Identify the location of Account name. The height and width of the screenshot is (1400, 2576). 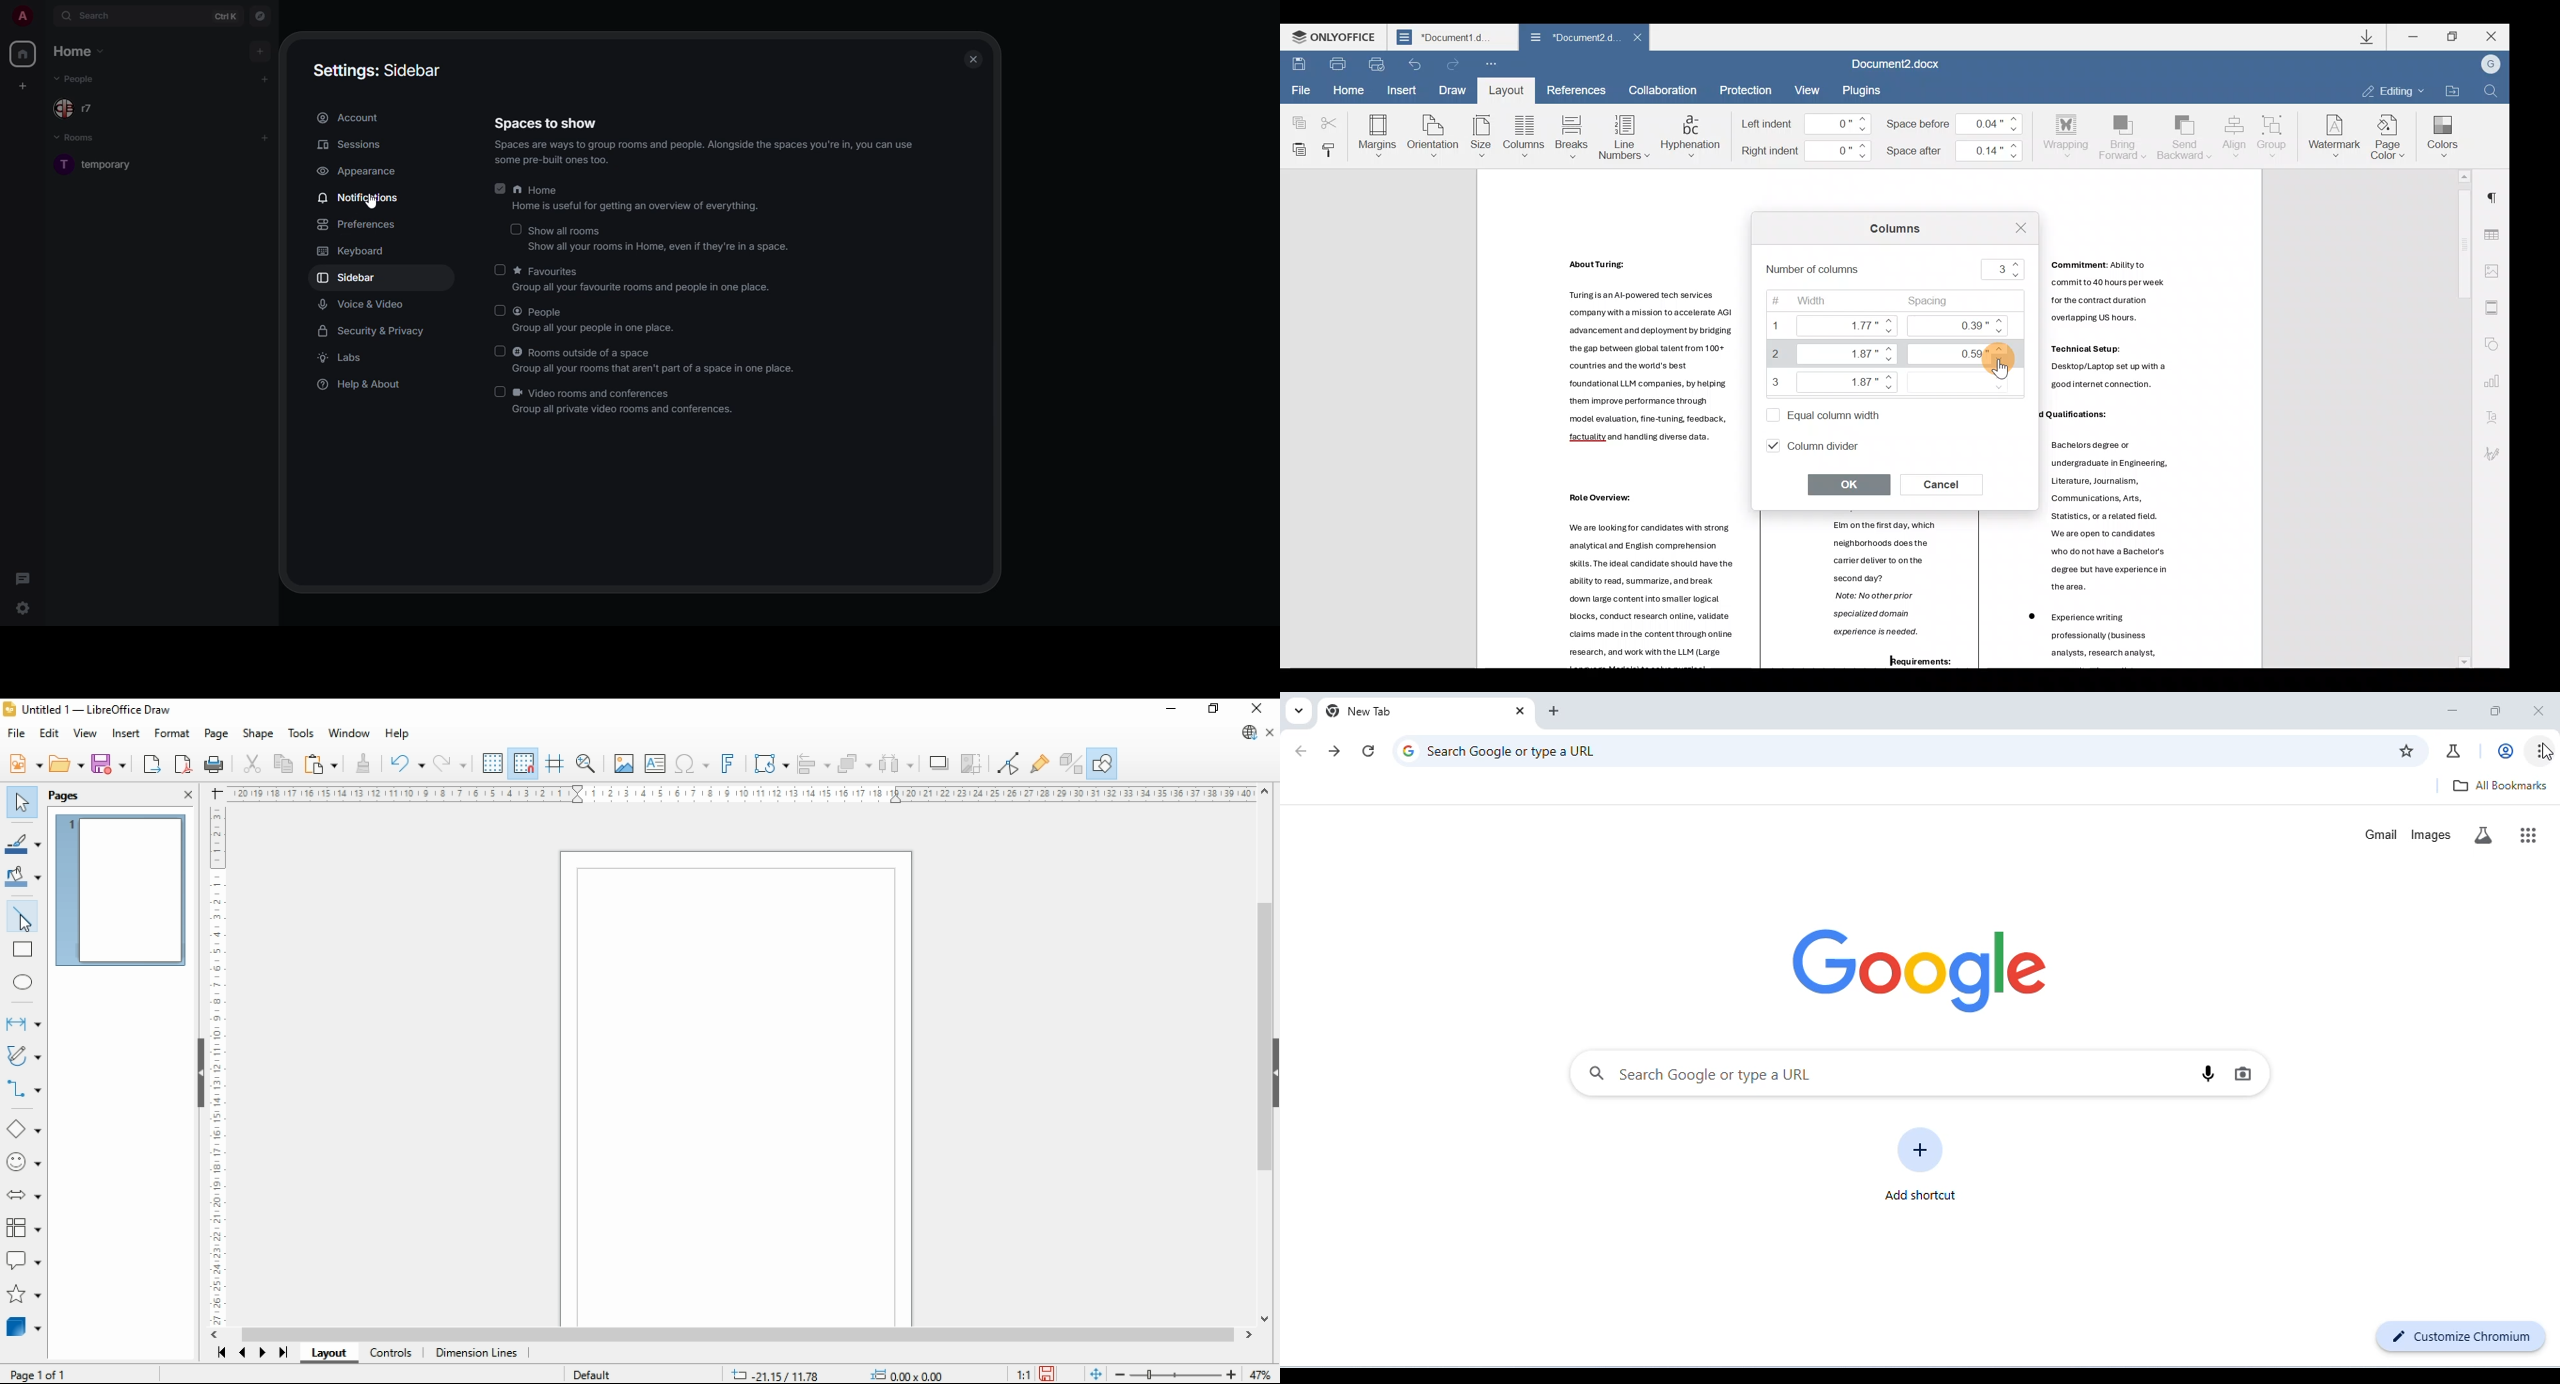
(2490, 65).